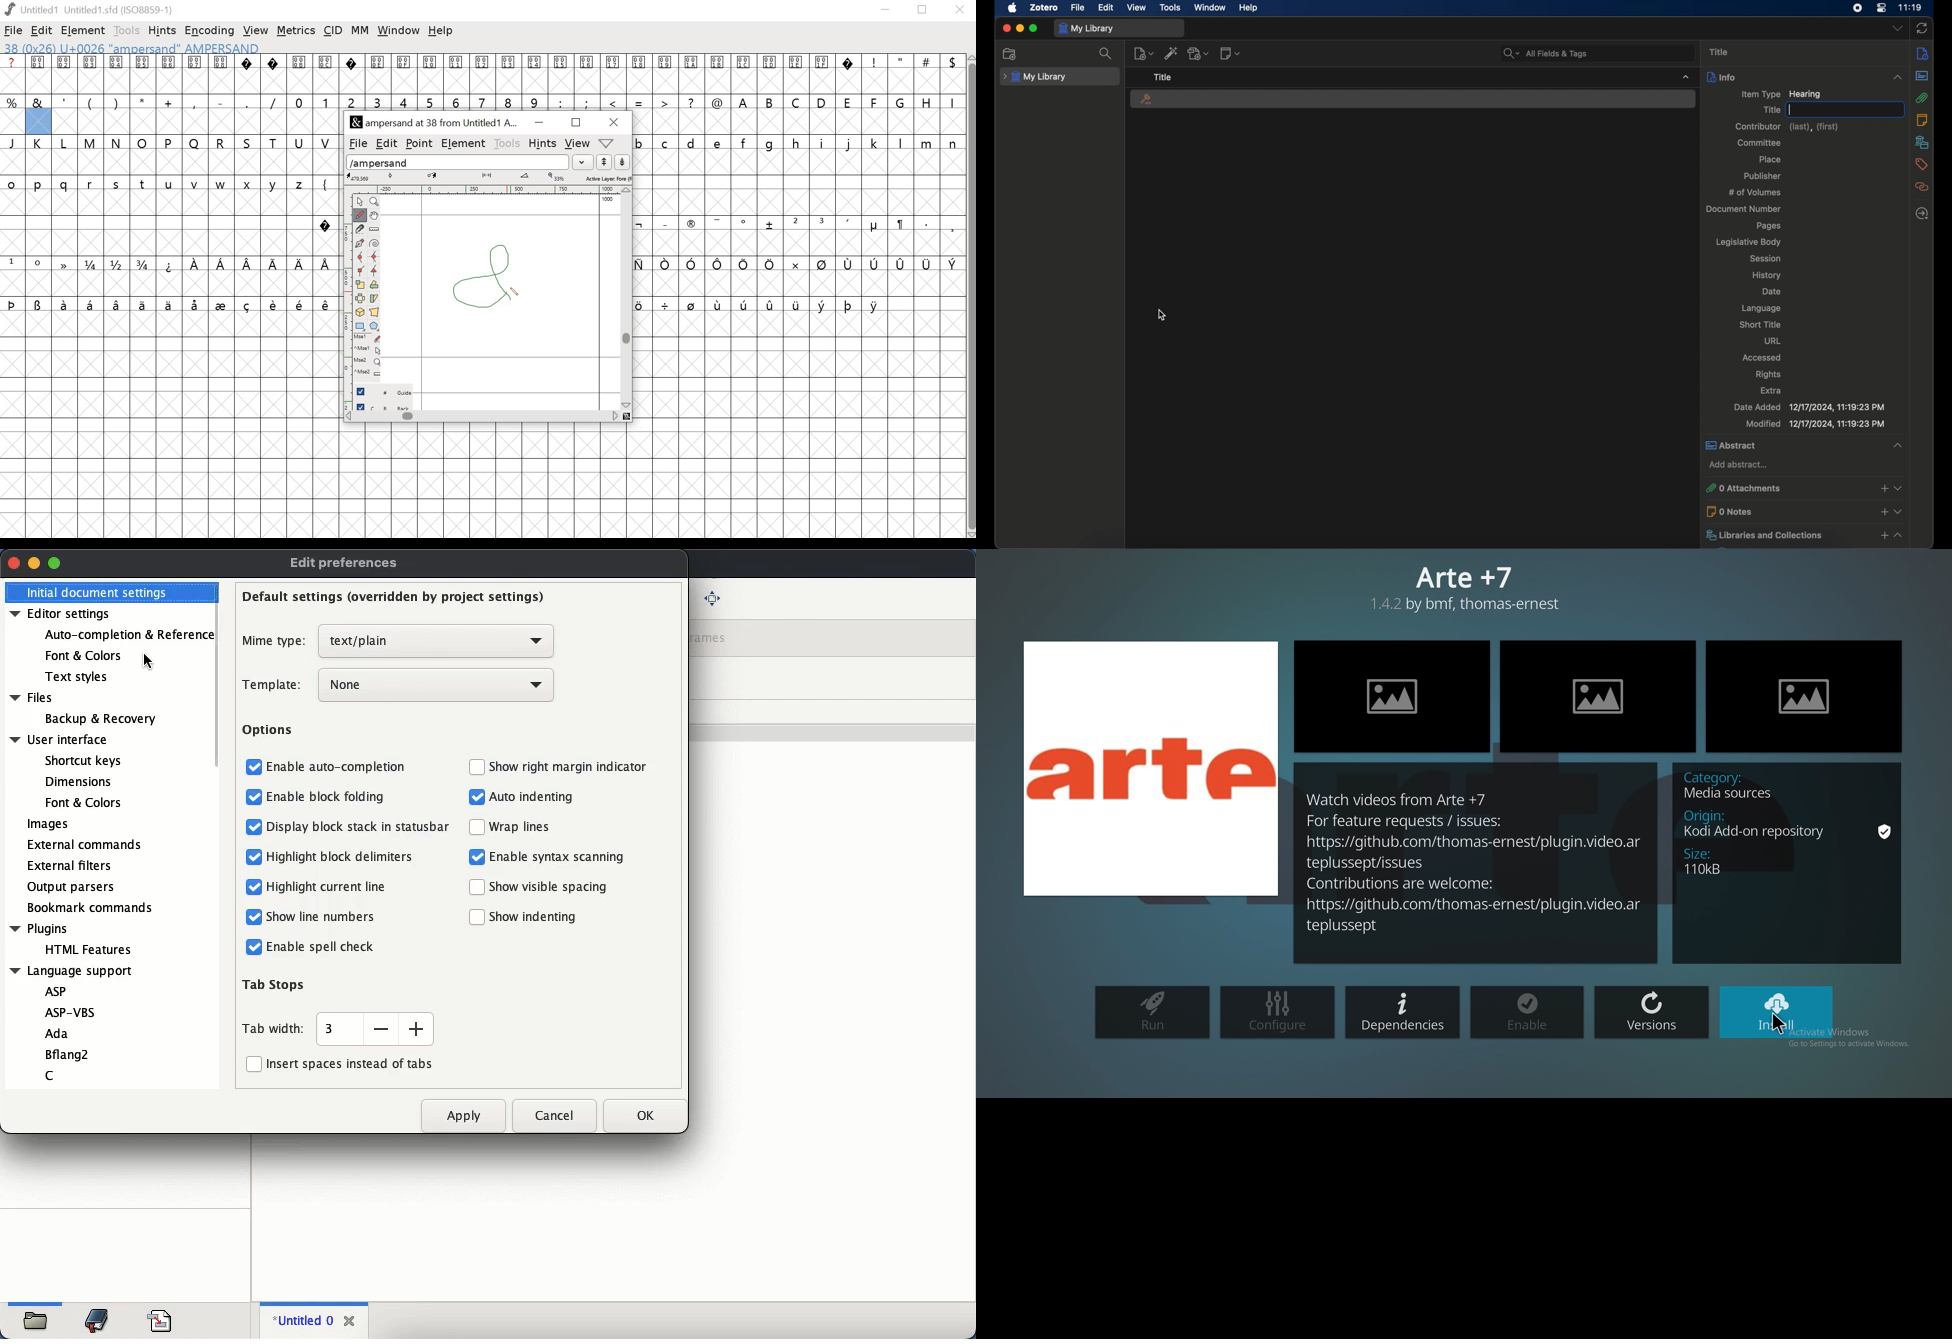 The width and height of the screenshot is (1960, 1344). What do you see at coordinates (359, 201) in the screenshot?
I see `pointer` at bounding box center [359, 201].